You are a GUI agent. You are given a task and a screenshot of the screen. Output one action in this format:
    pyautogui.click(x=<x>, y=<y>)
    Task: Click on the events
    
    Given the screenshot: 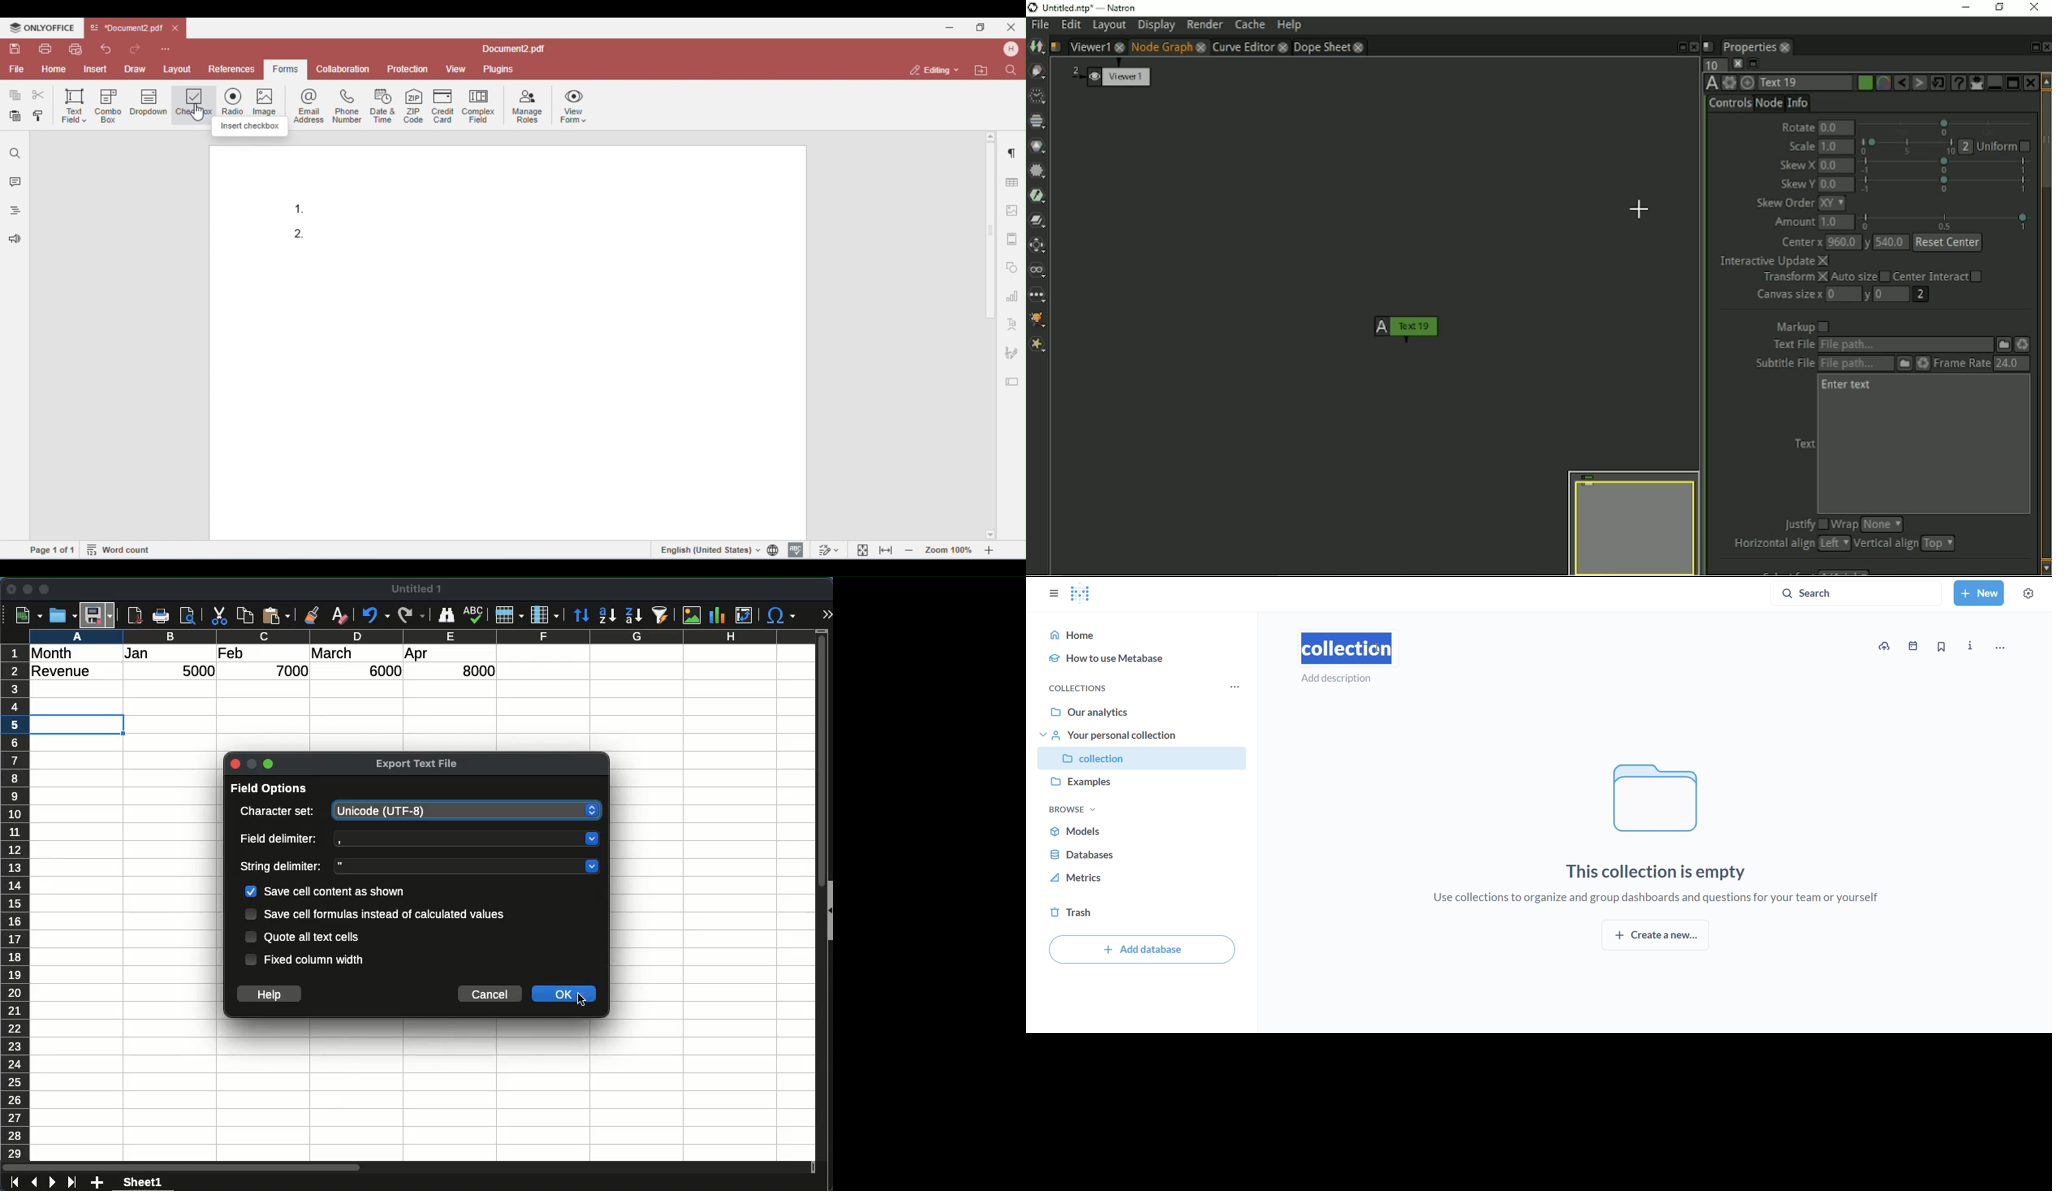 What is the action you would take?
    pyautogui.click(x=1915, y=646)
    